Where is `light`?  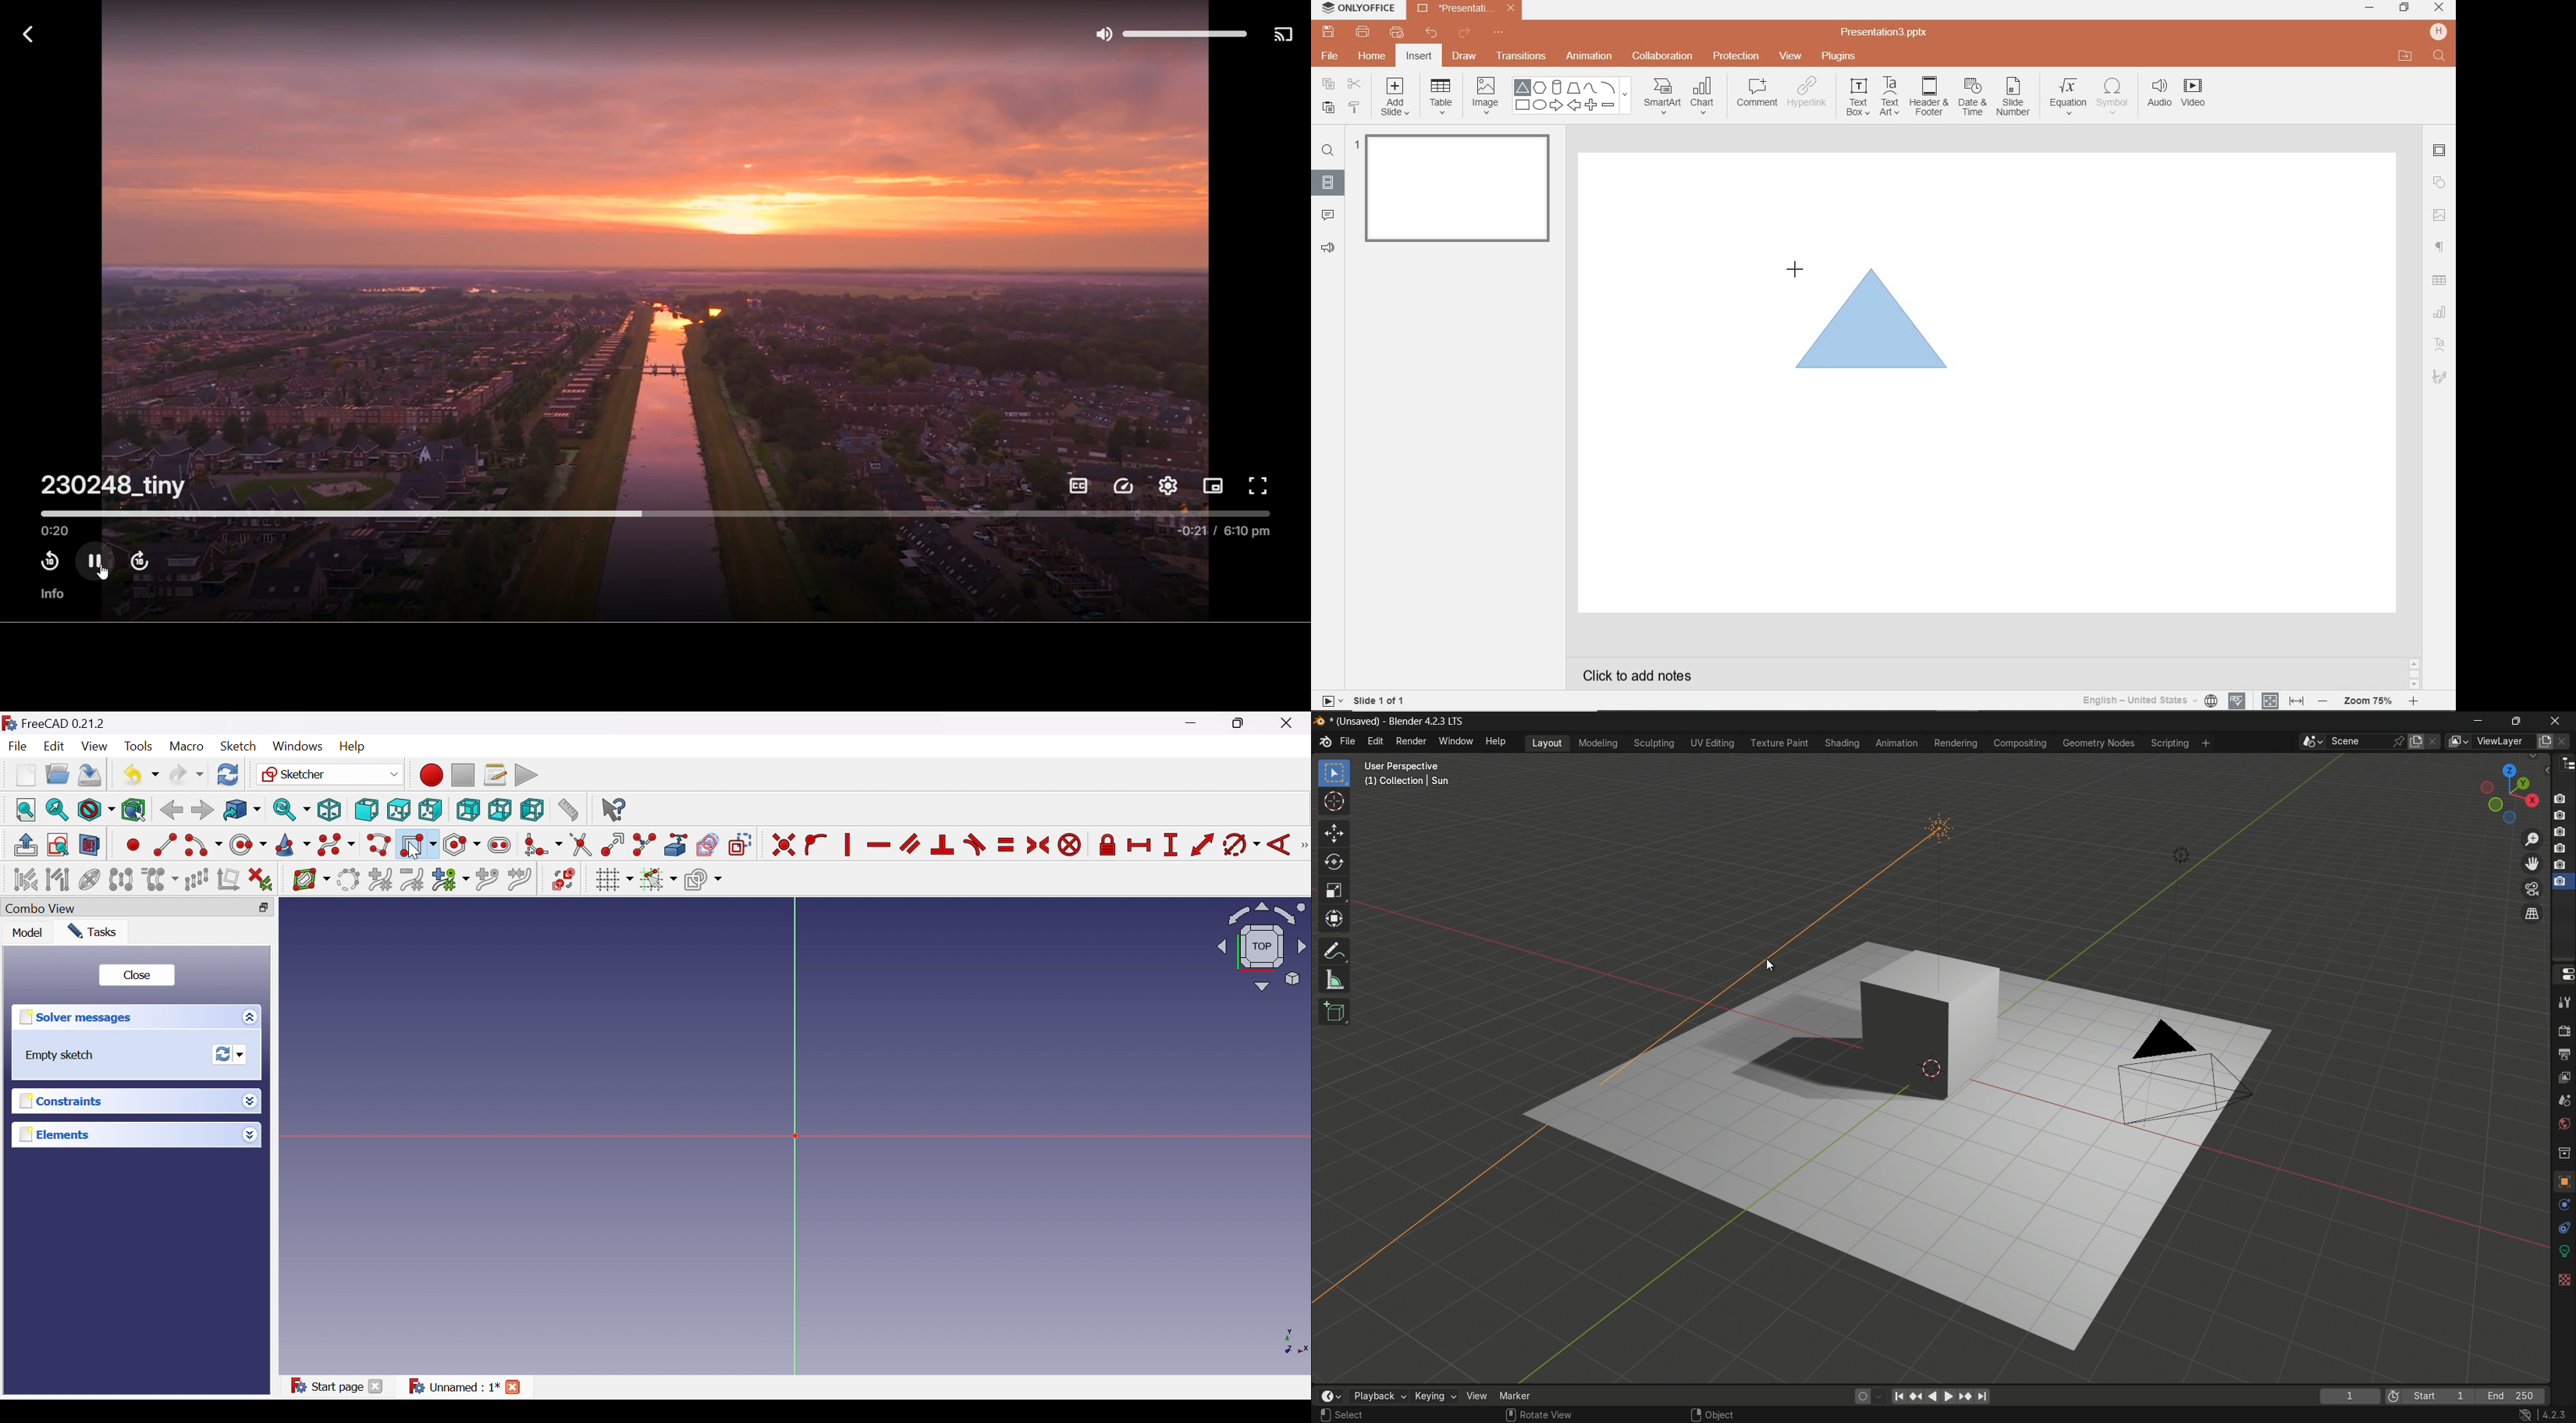
light is located at coordinates (2180, 854).